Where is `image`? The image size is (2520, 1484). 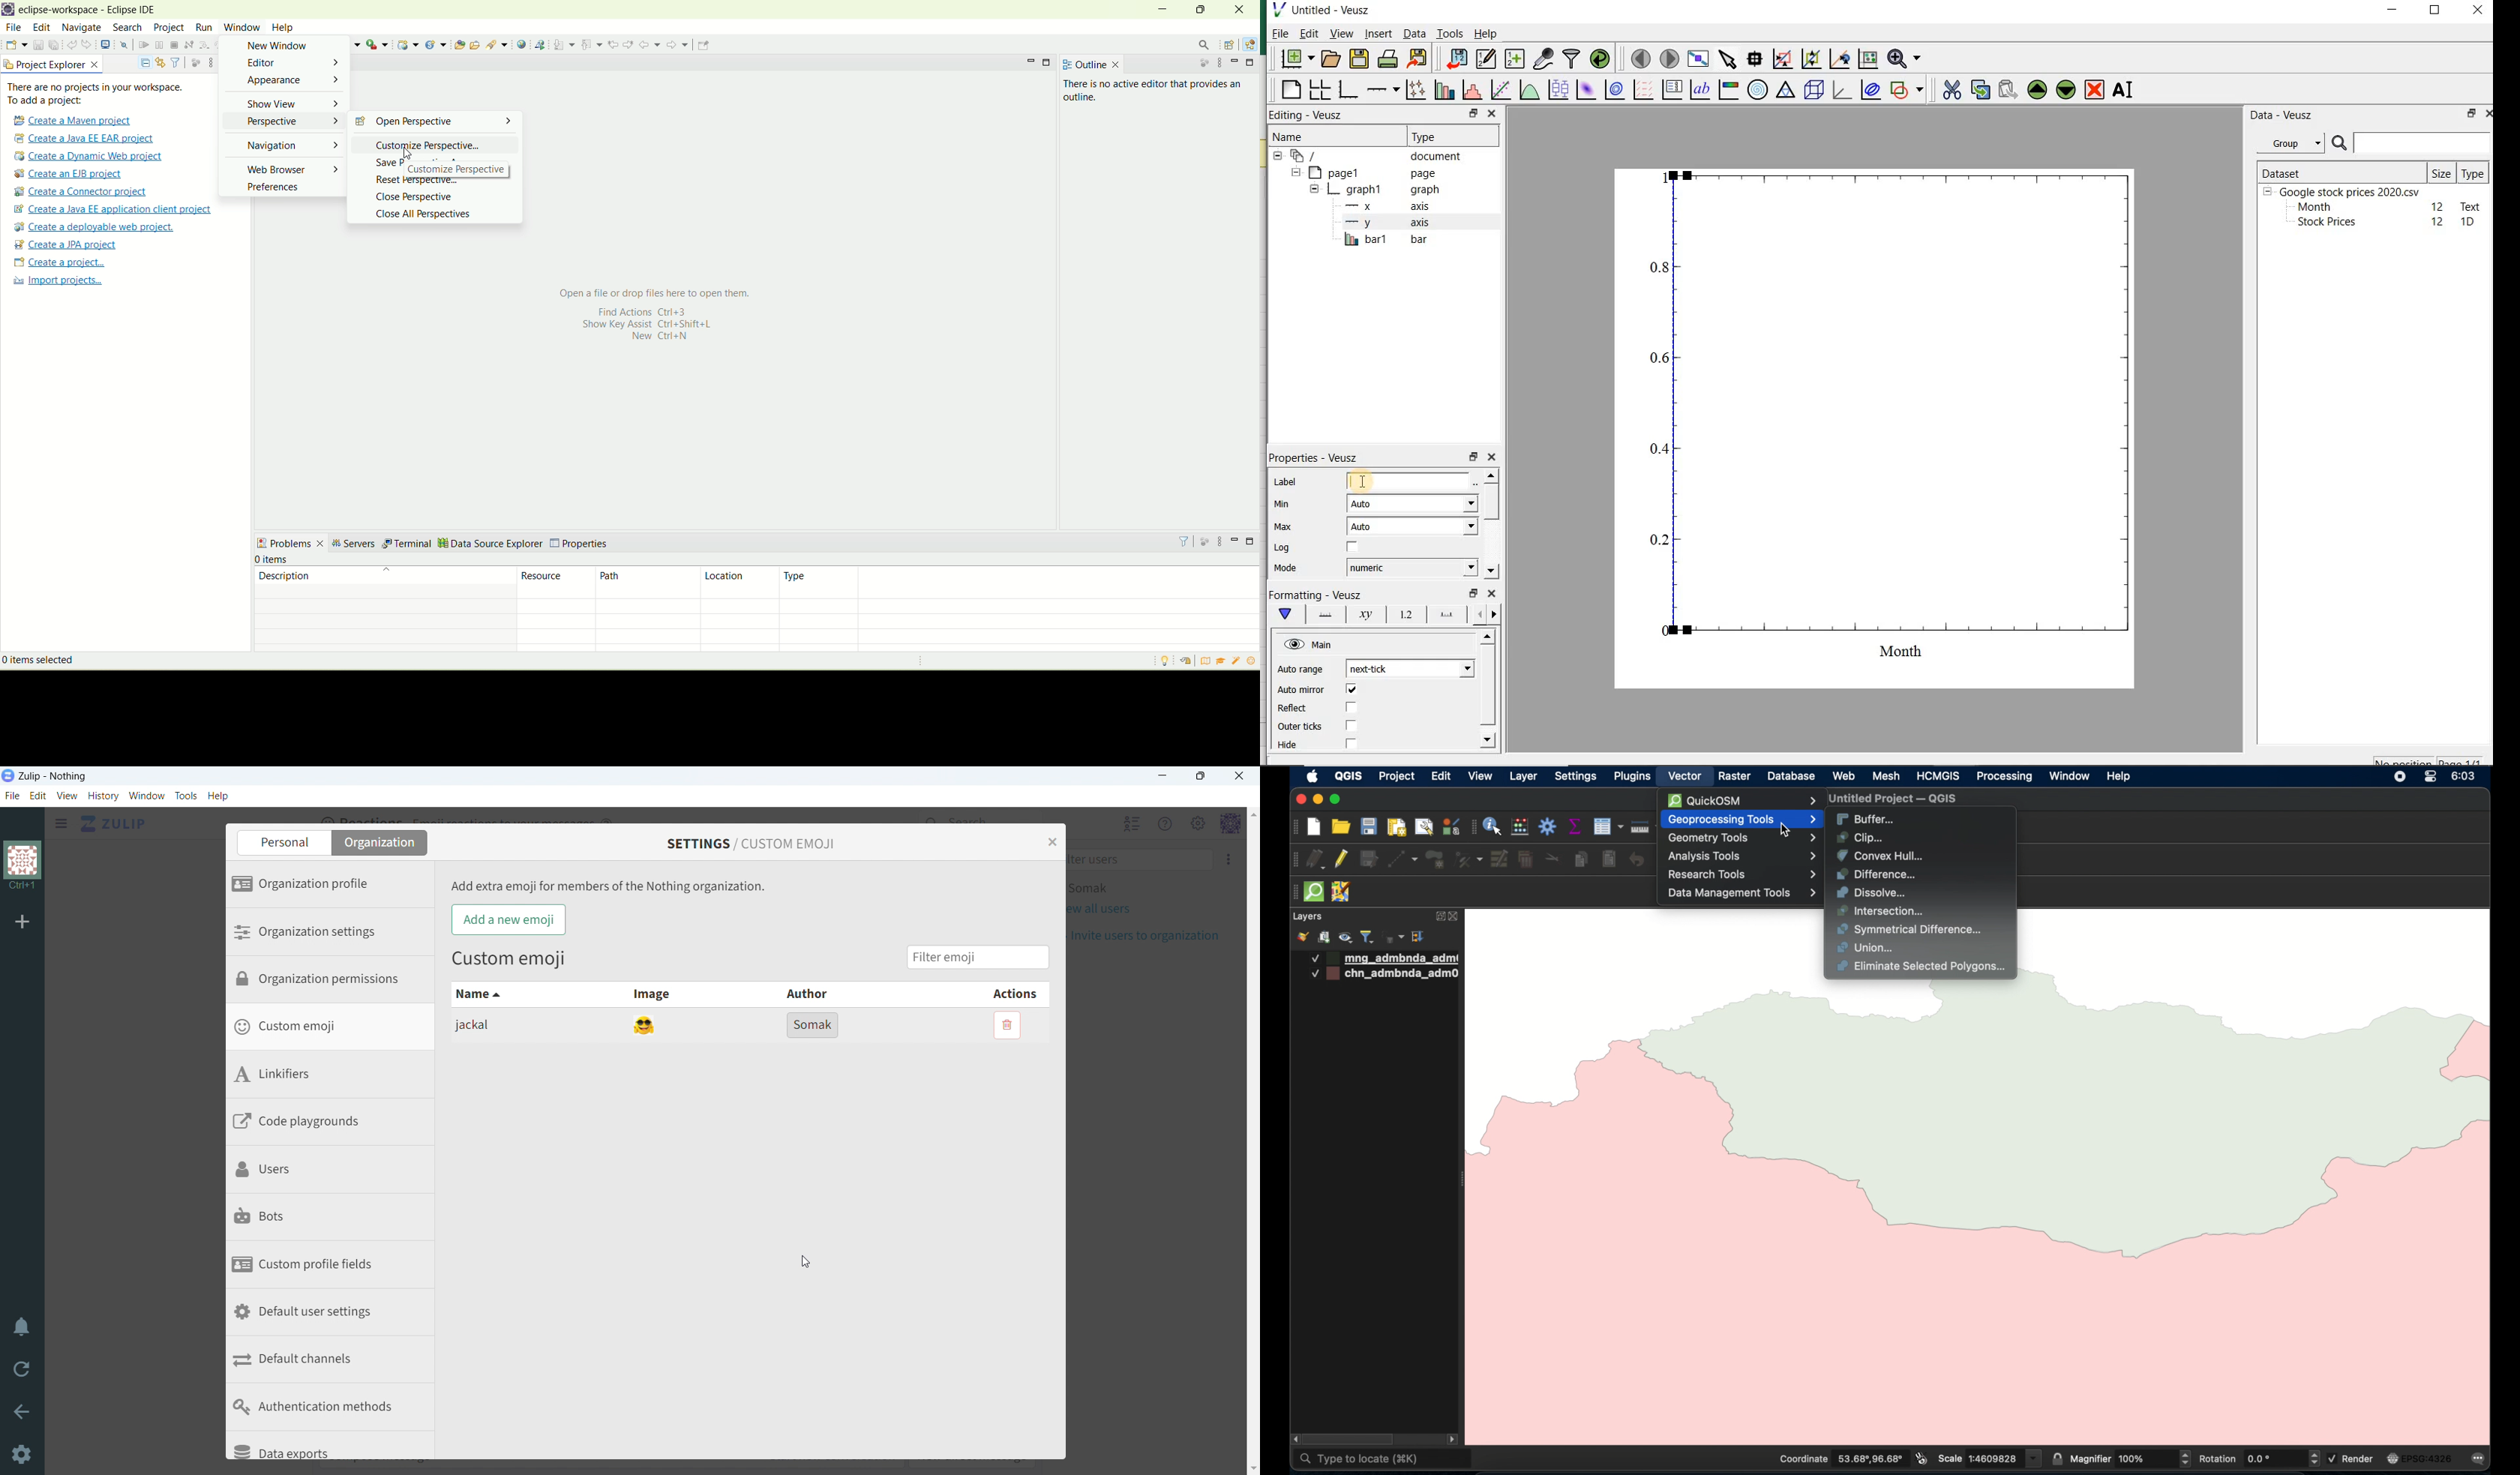 image is located at coordinates (660, 995).